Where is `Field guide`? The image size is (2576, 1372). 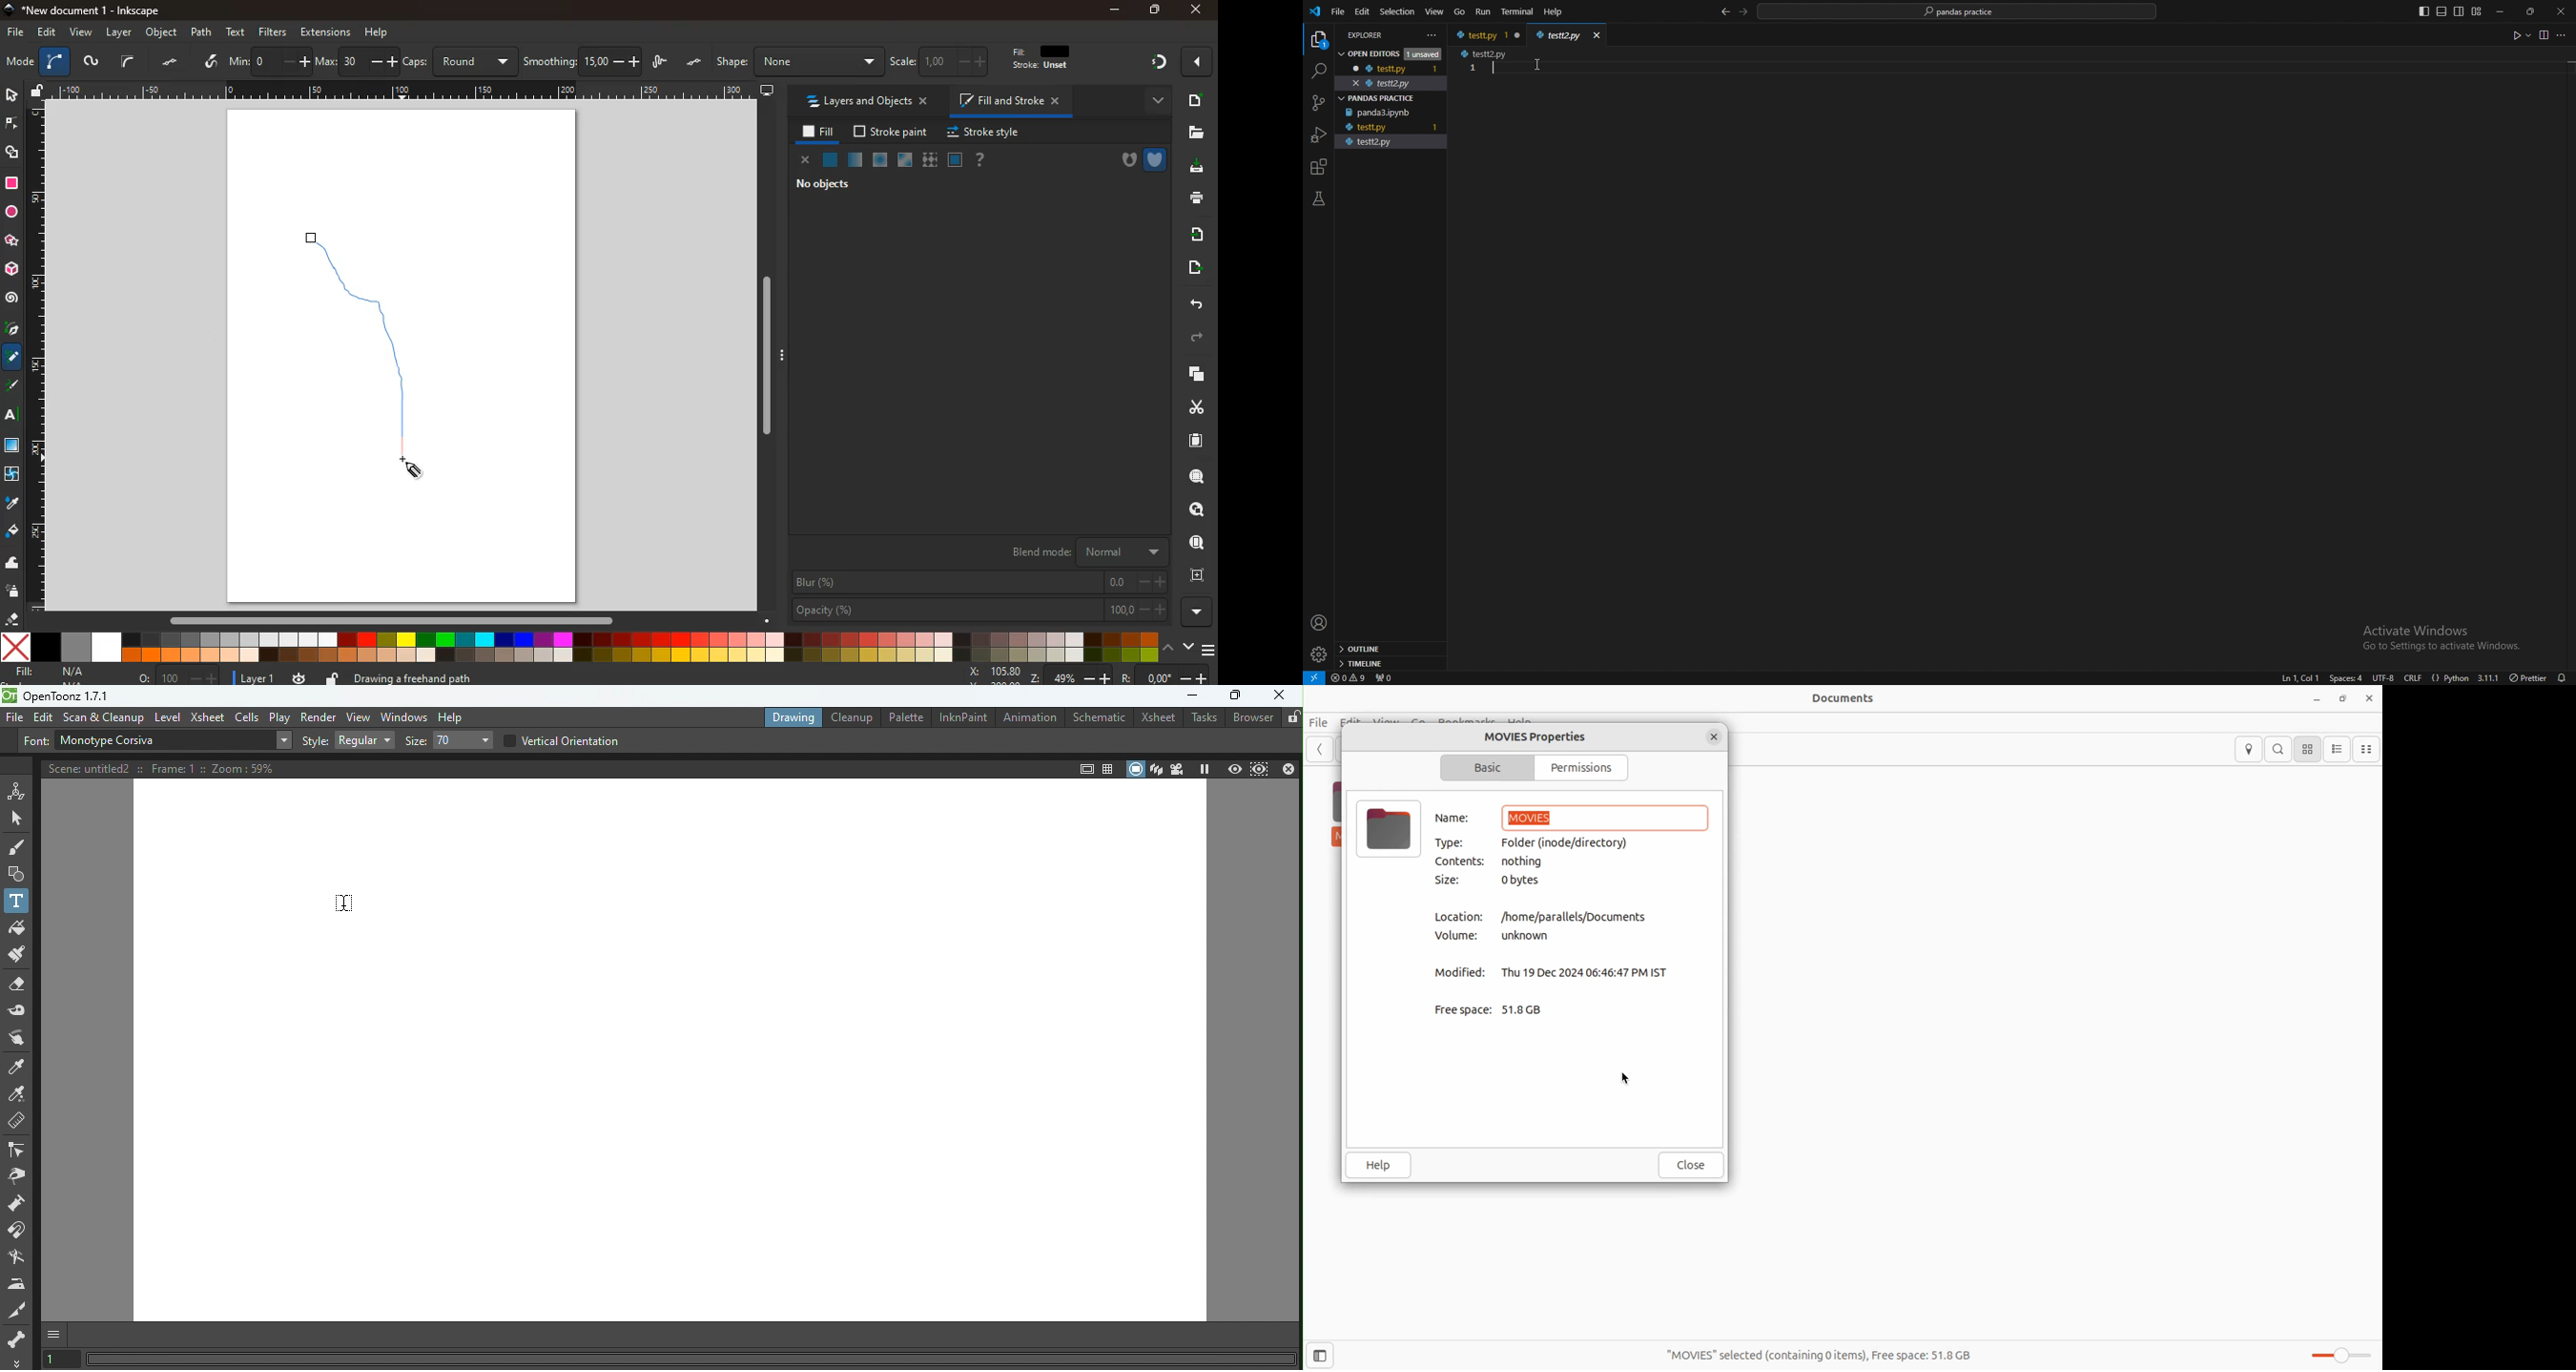
Field guide is located at coordinates (1108, 768).